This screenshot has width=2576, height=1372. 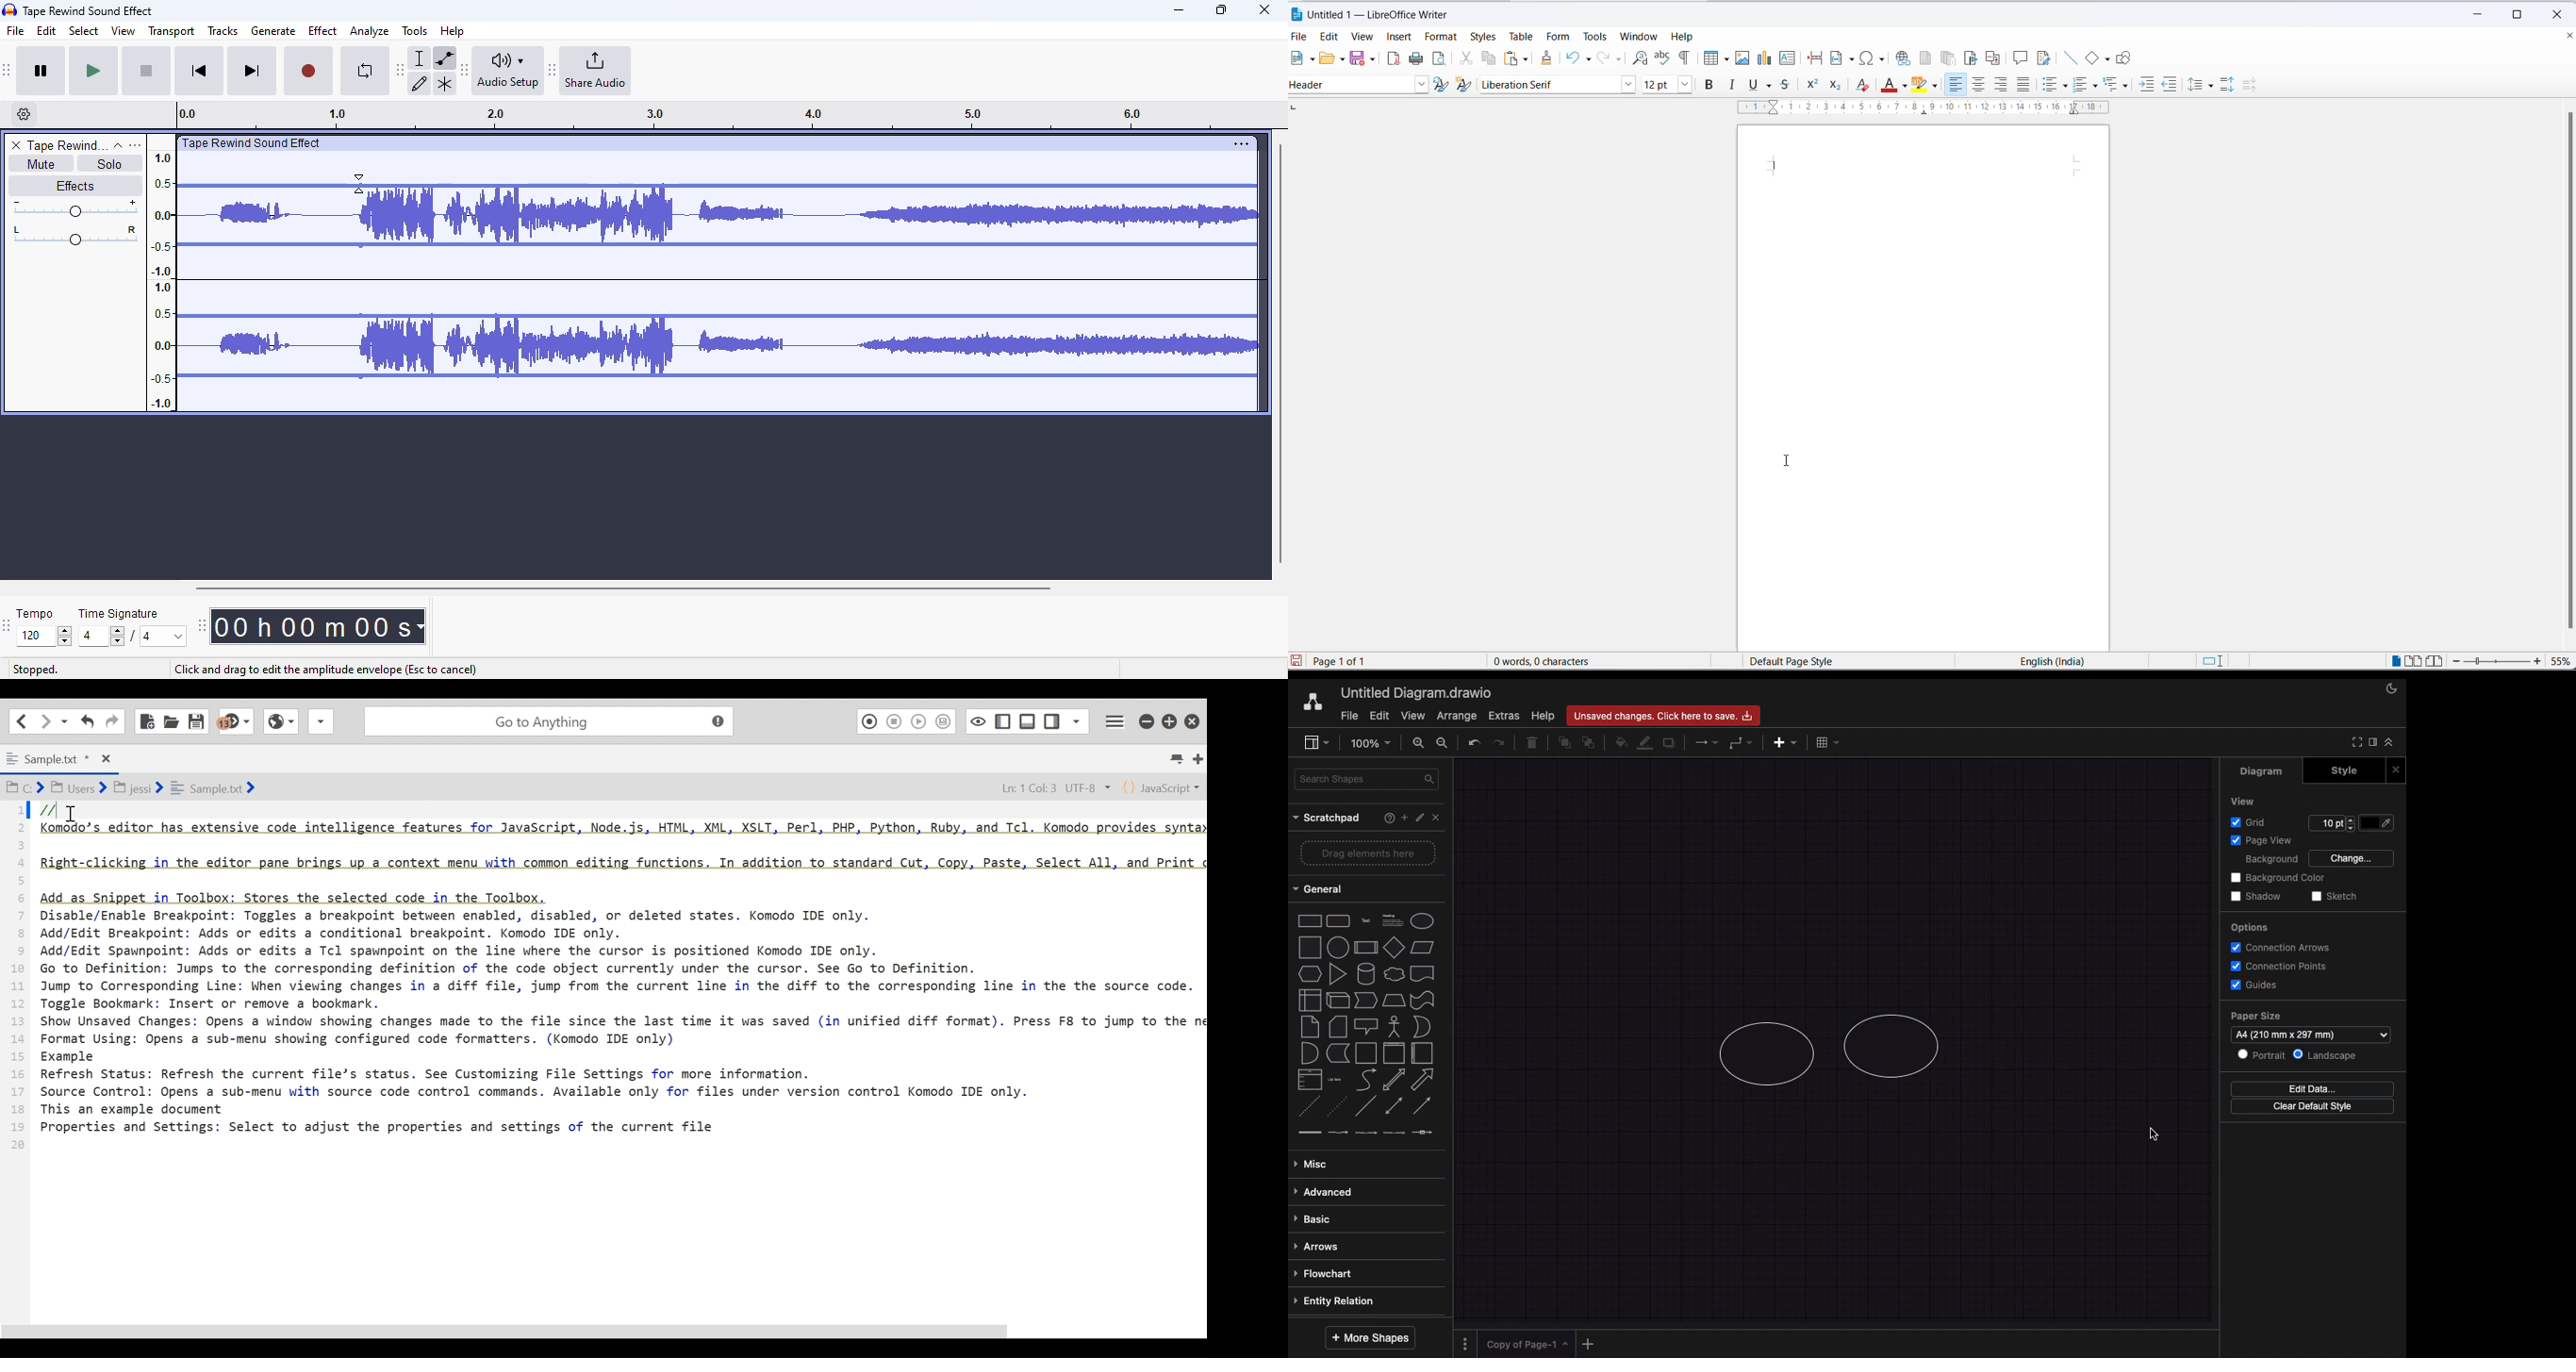 What do you see at coordinates (1752, 85) in the screenshot?
I see `underline` at bounding box center [1752, 85].